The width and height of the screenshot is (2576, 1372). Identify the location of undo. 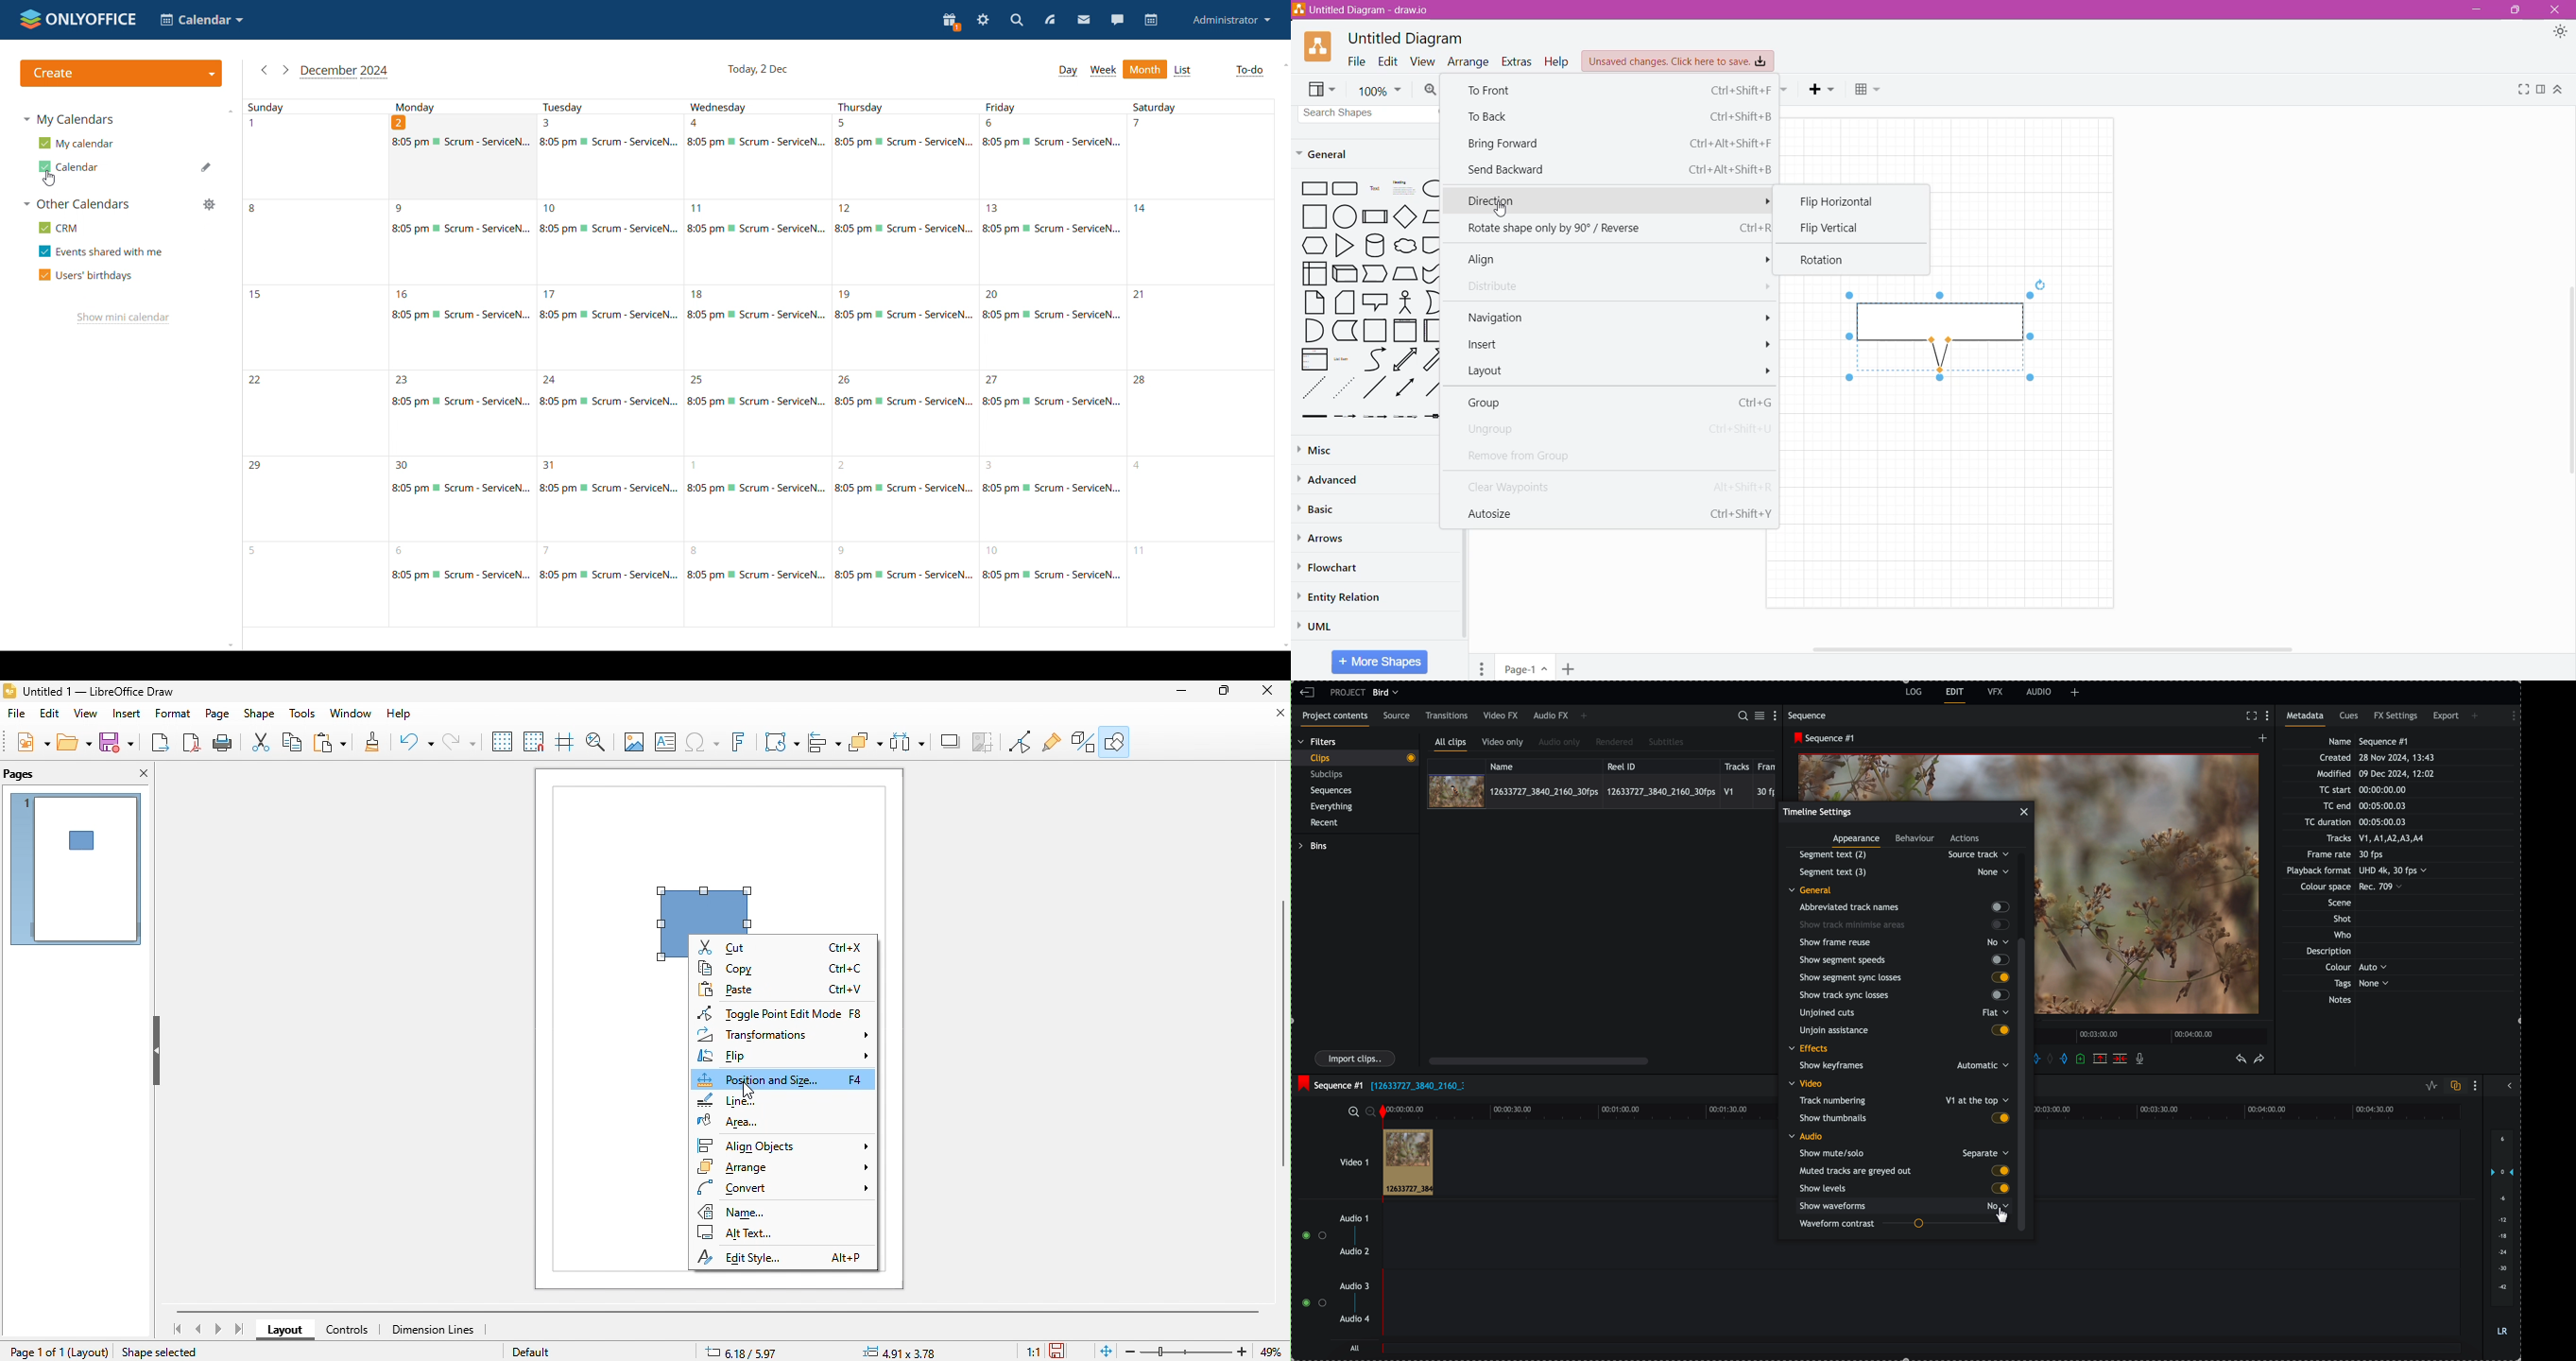
(419, 743).